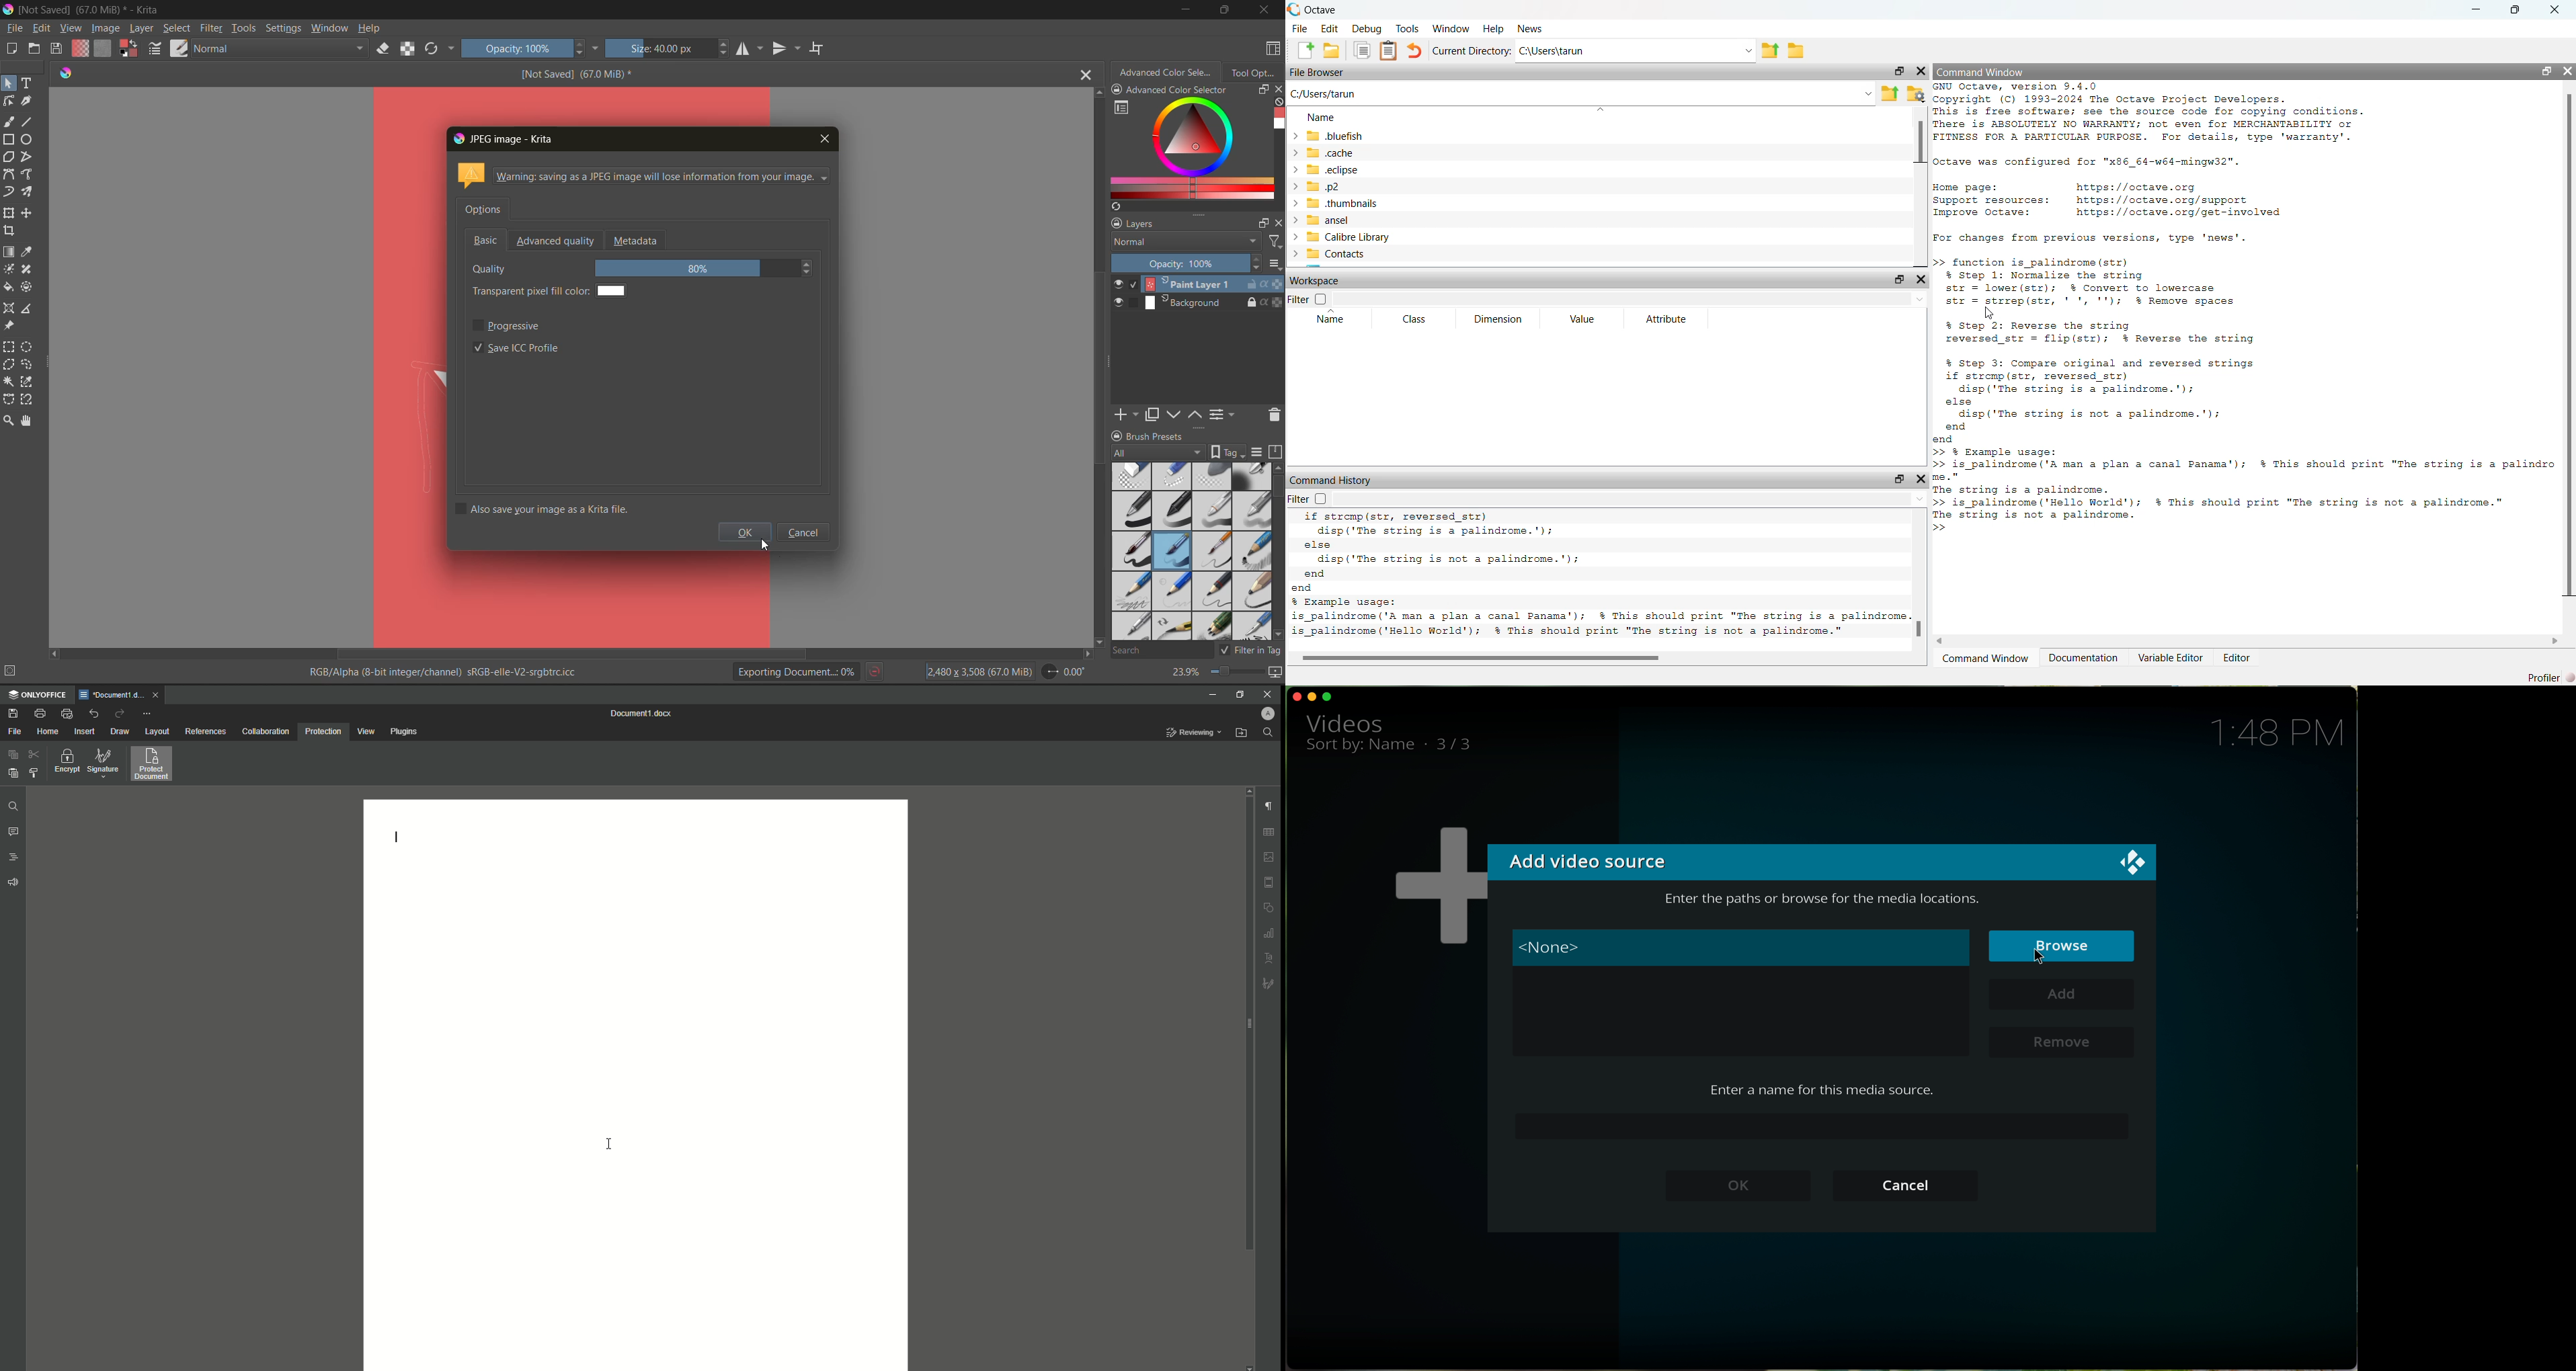  What do you see at coordinates (982, 672) in the screenshot?
I see `image description` at bounding box center [982, 672].